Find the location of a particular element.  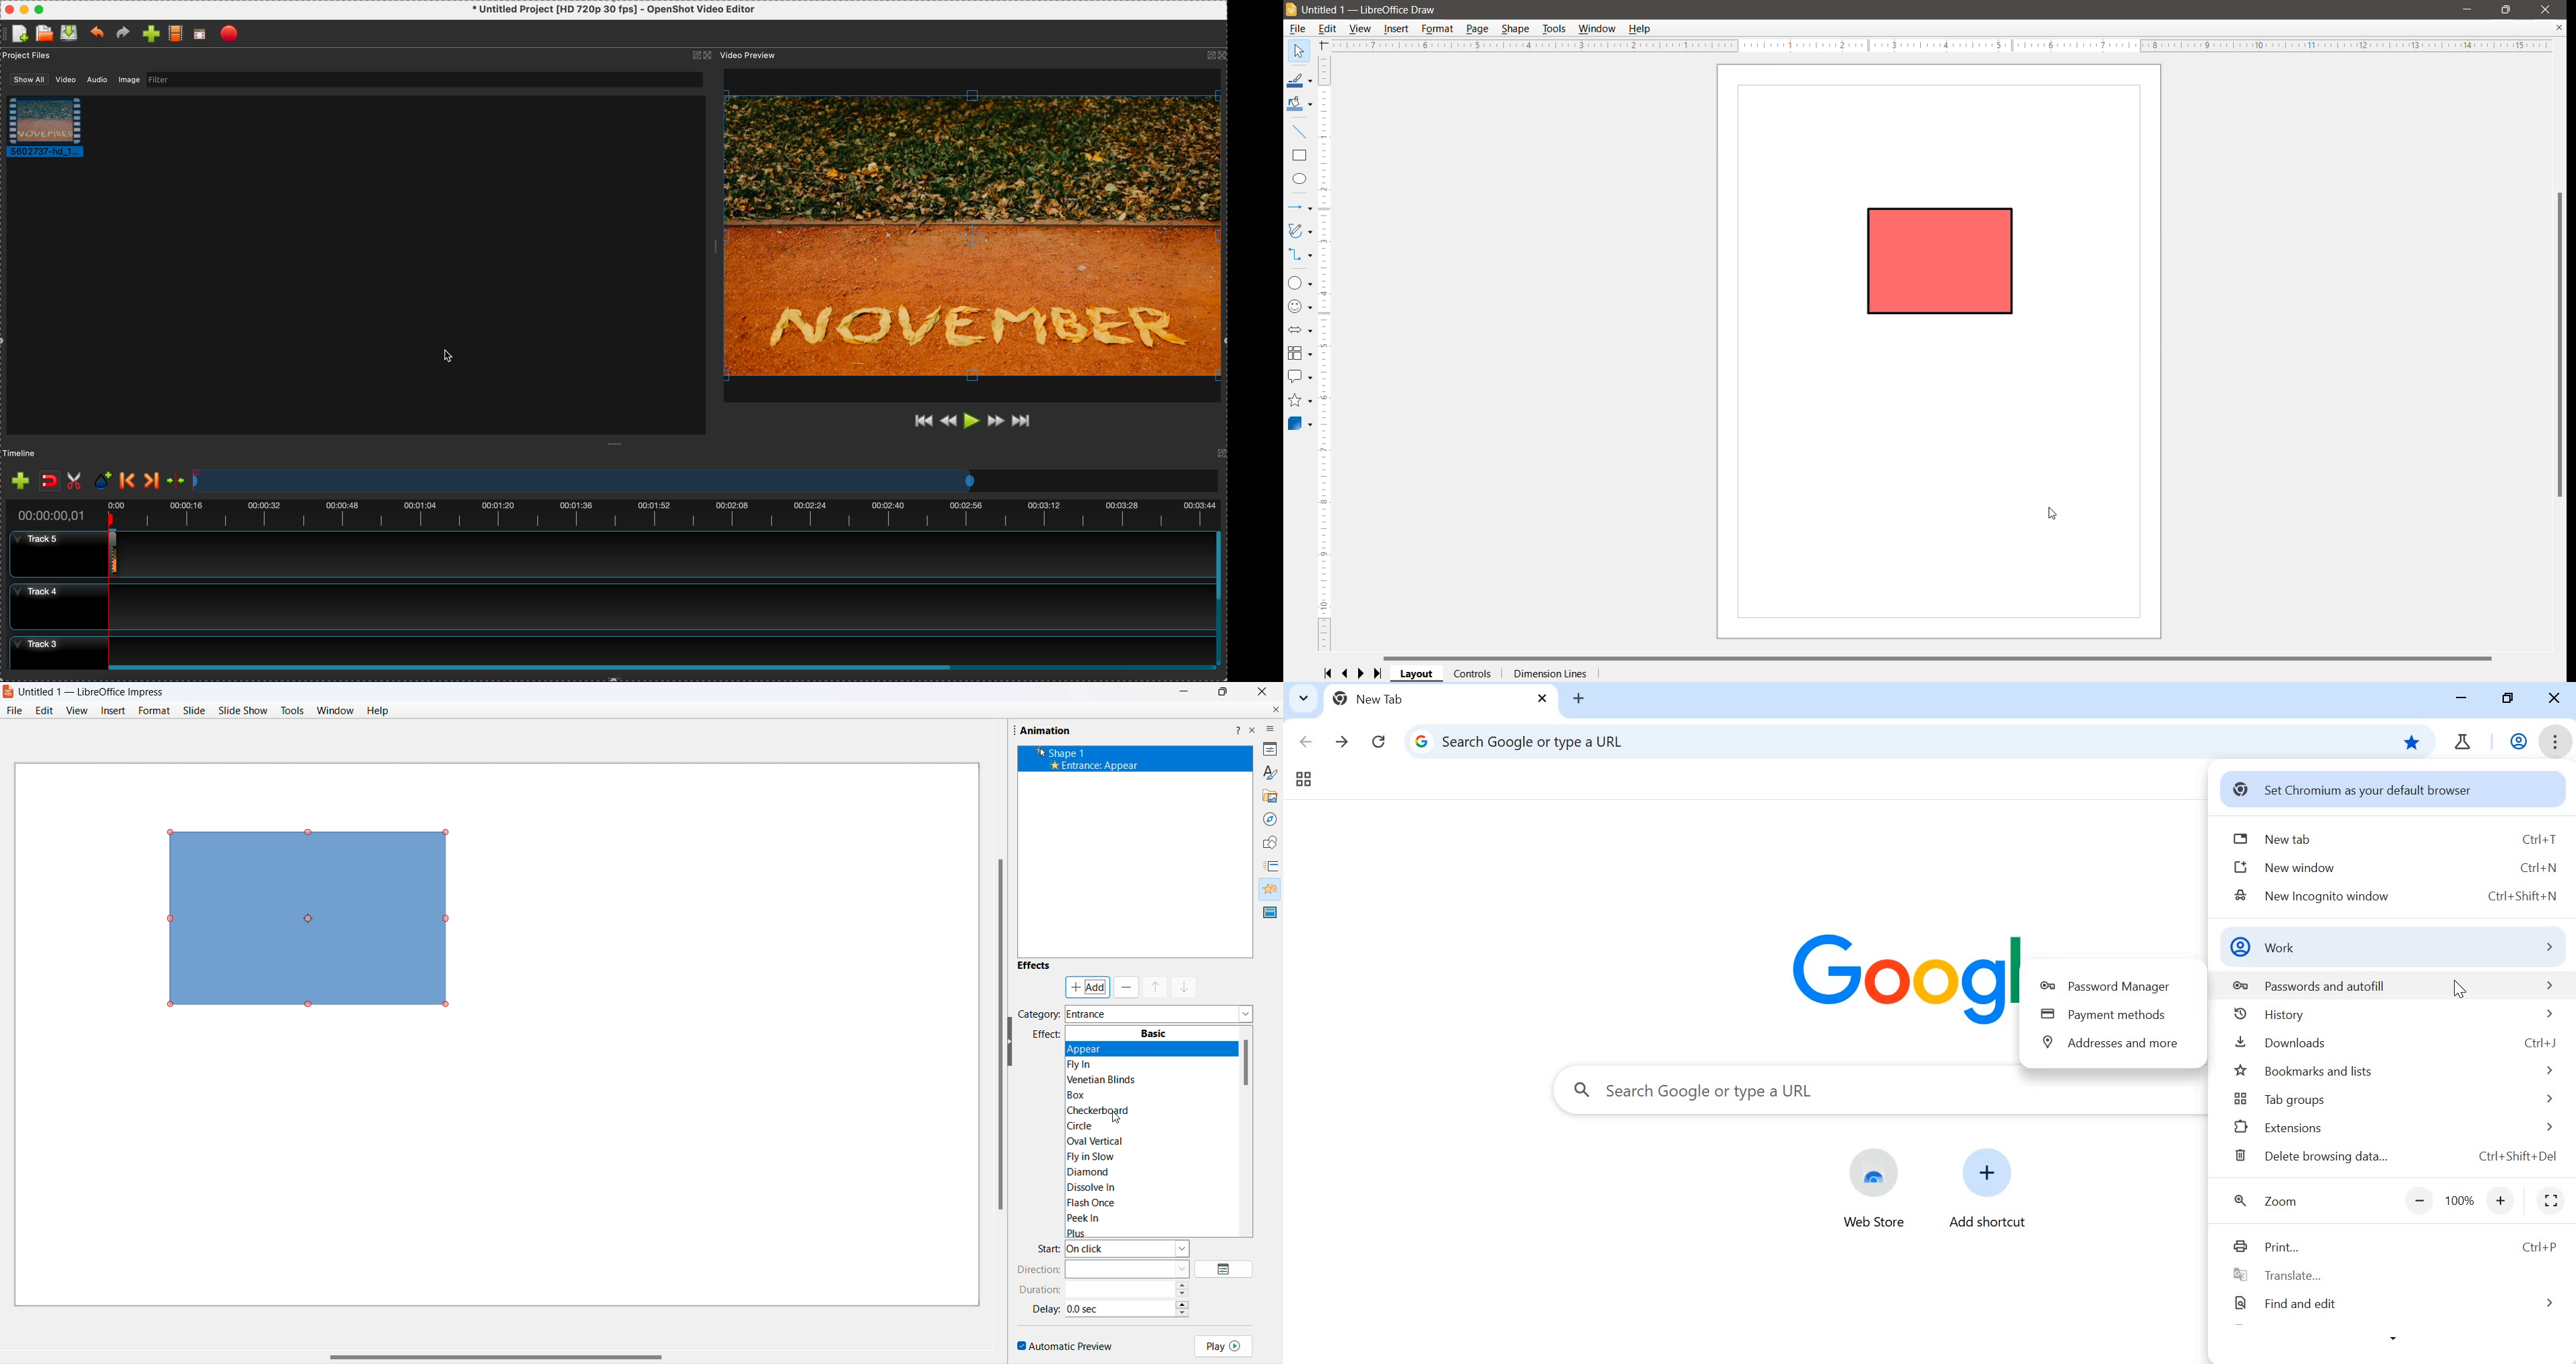

’k Shape 1
* Entrance: Appear is located at coordinates (1088, 759).